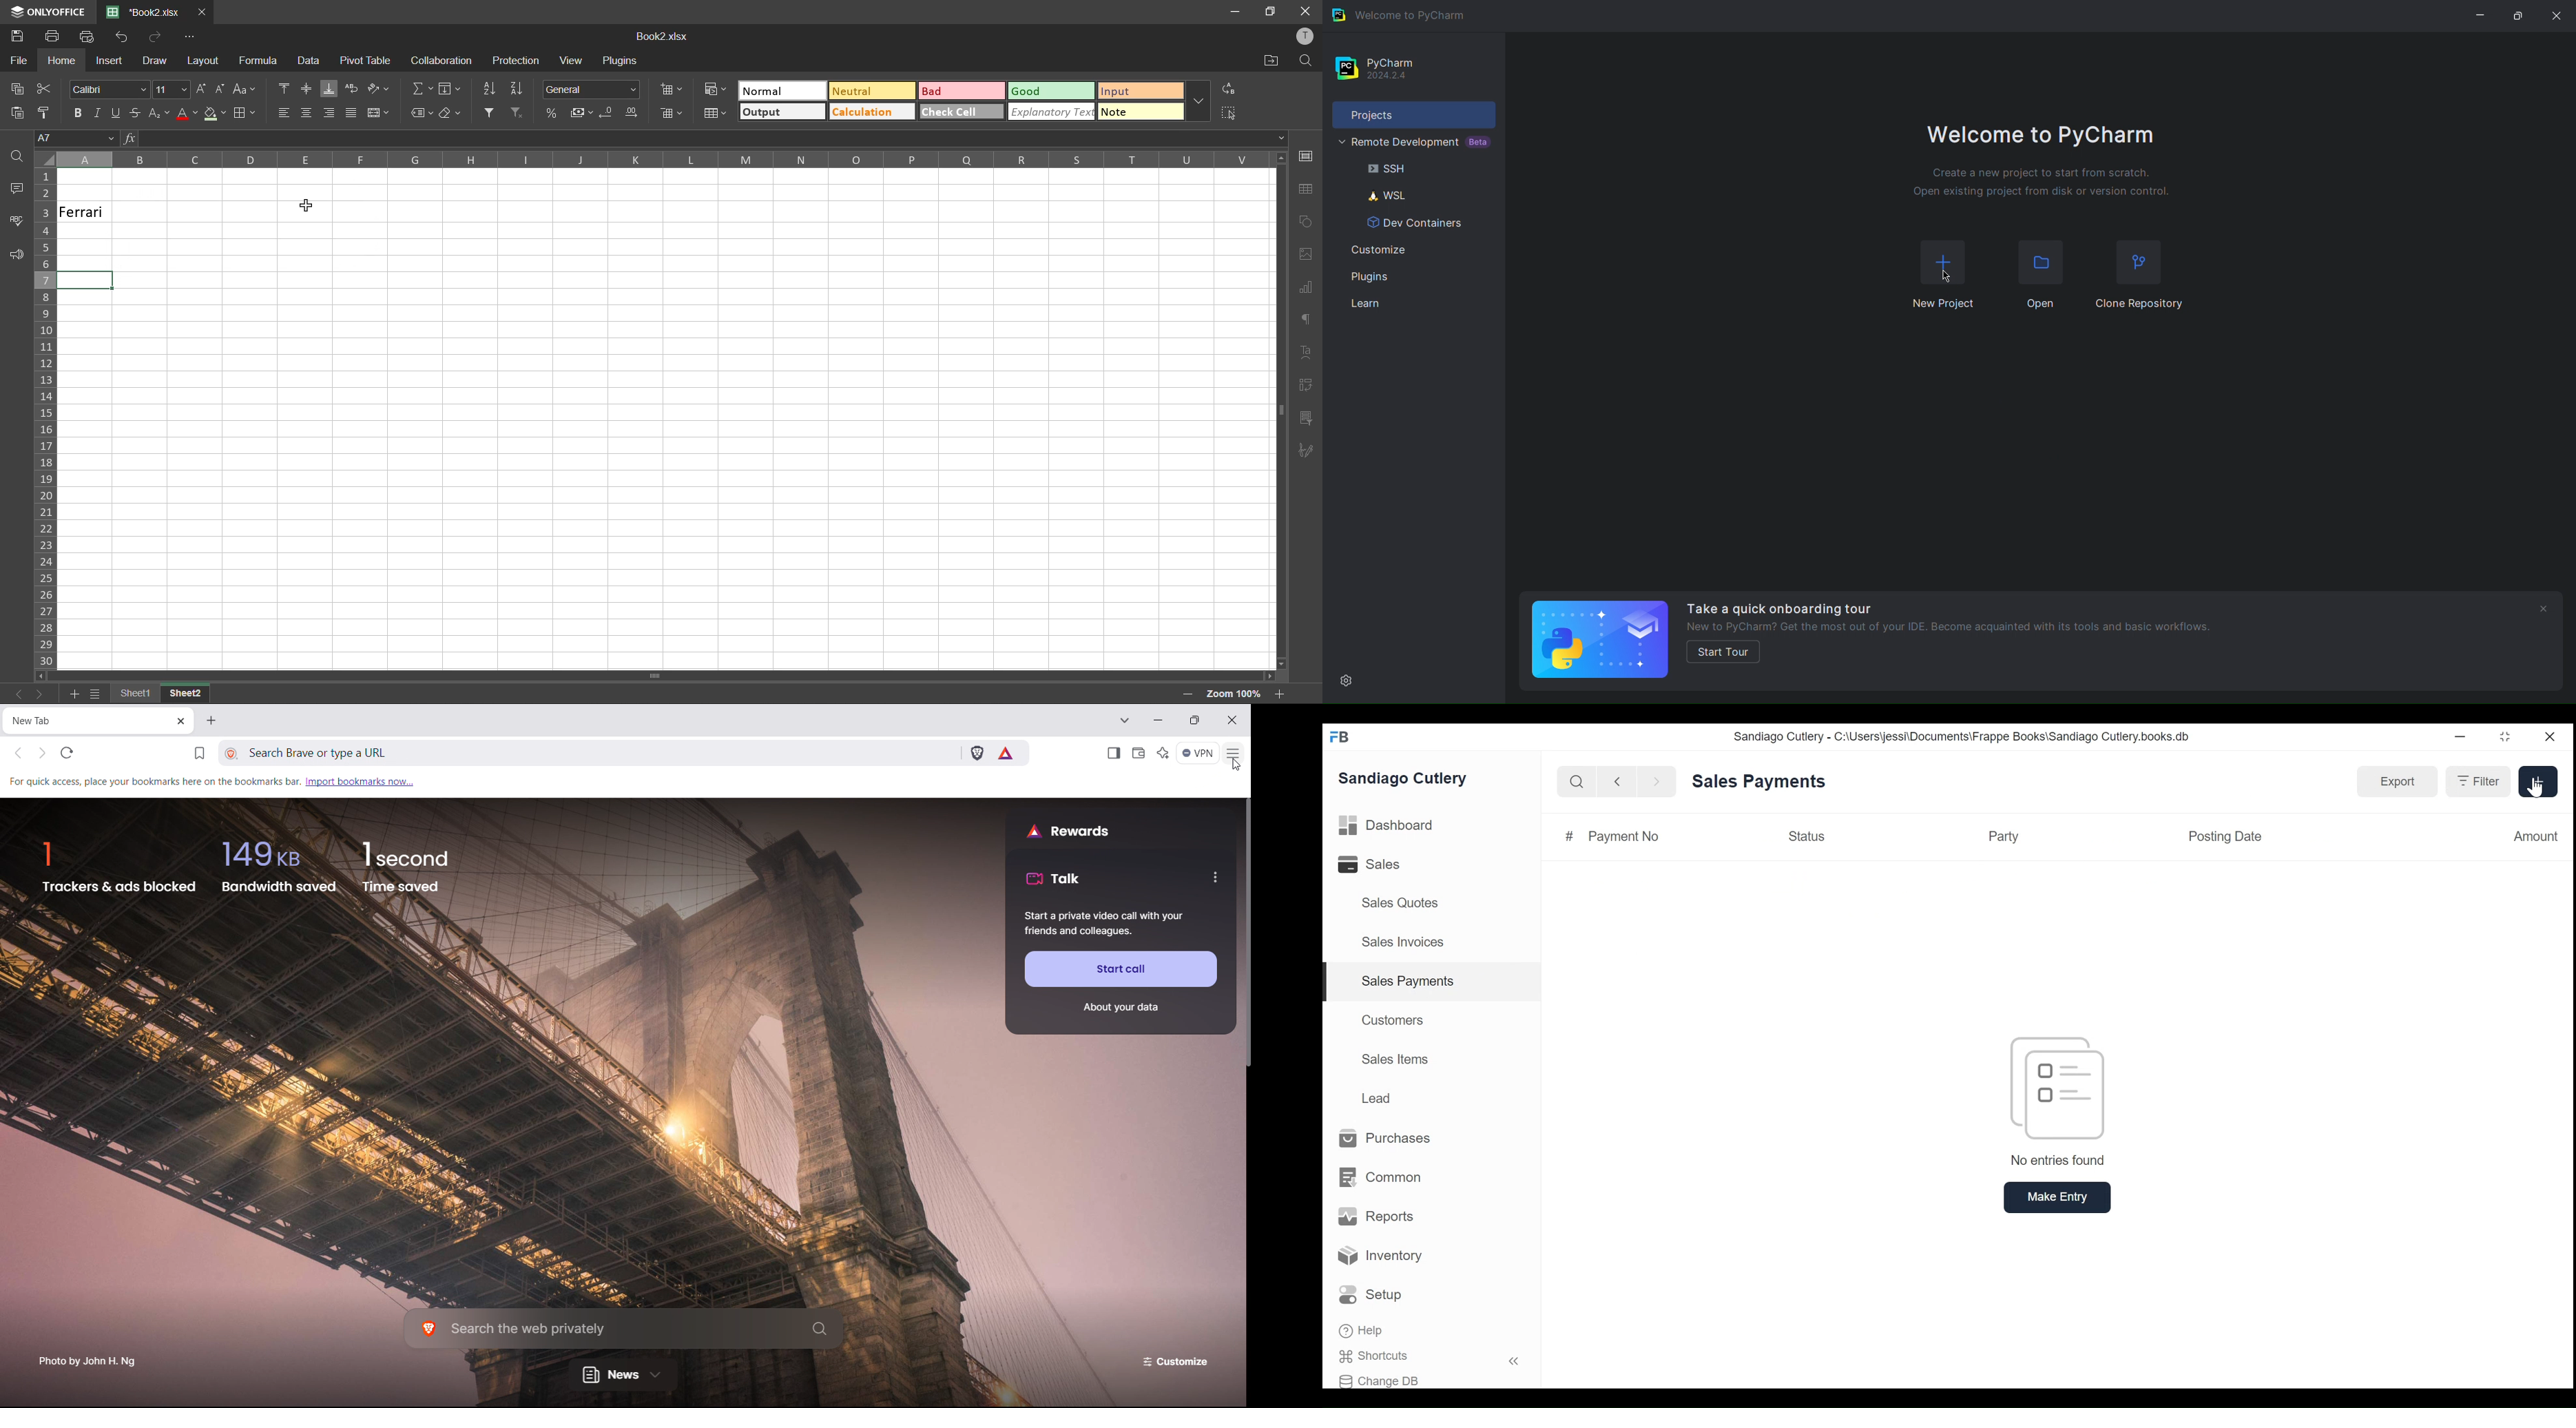  I want to click on Sales, so click(1378, 864).